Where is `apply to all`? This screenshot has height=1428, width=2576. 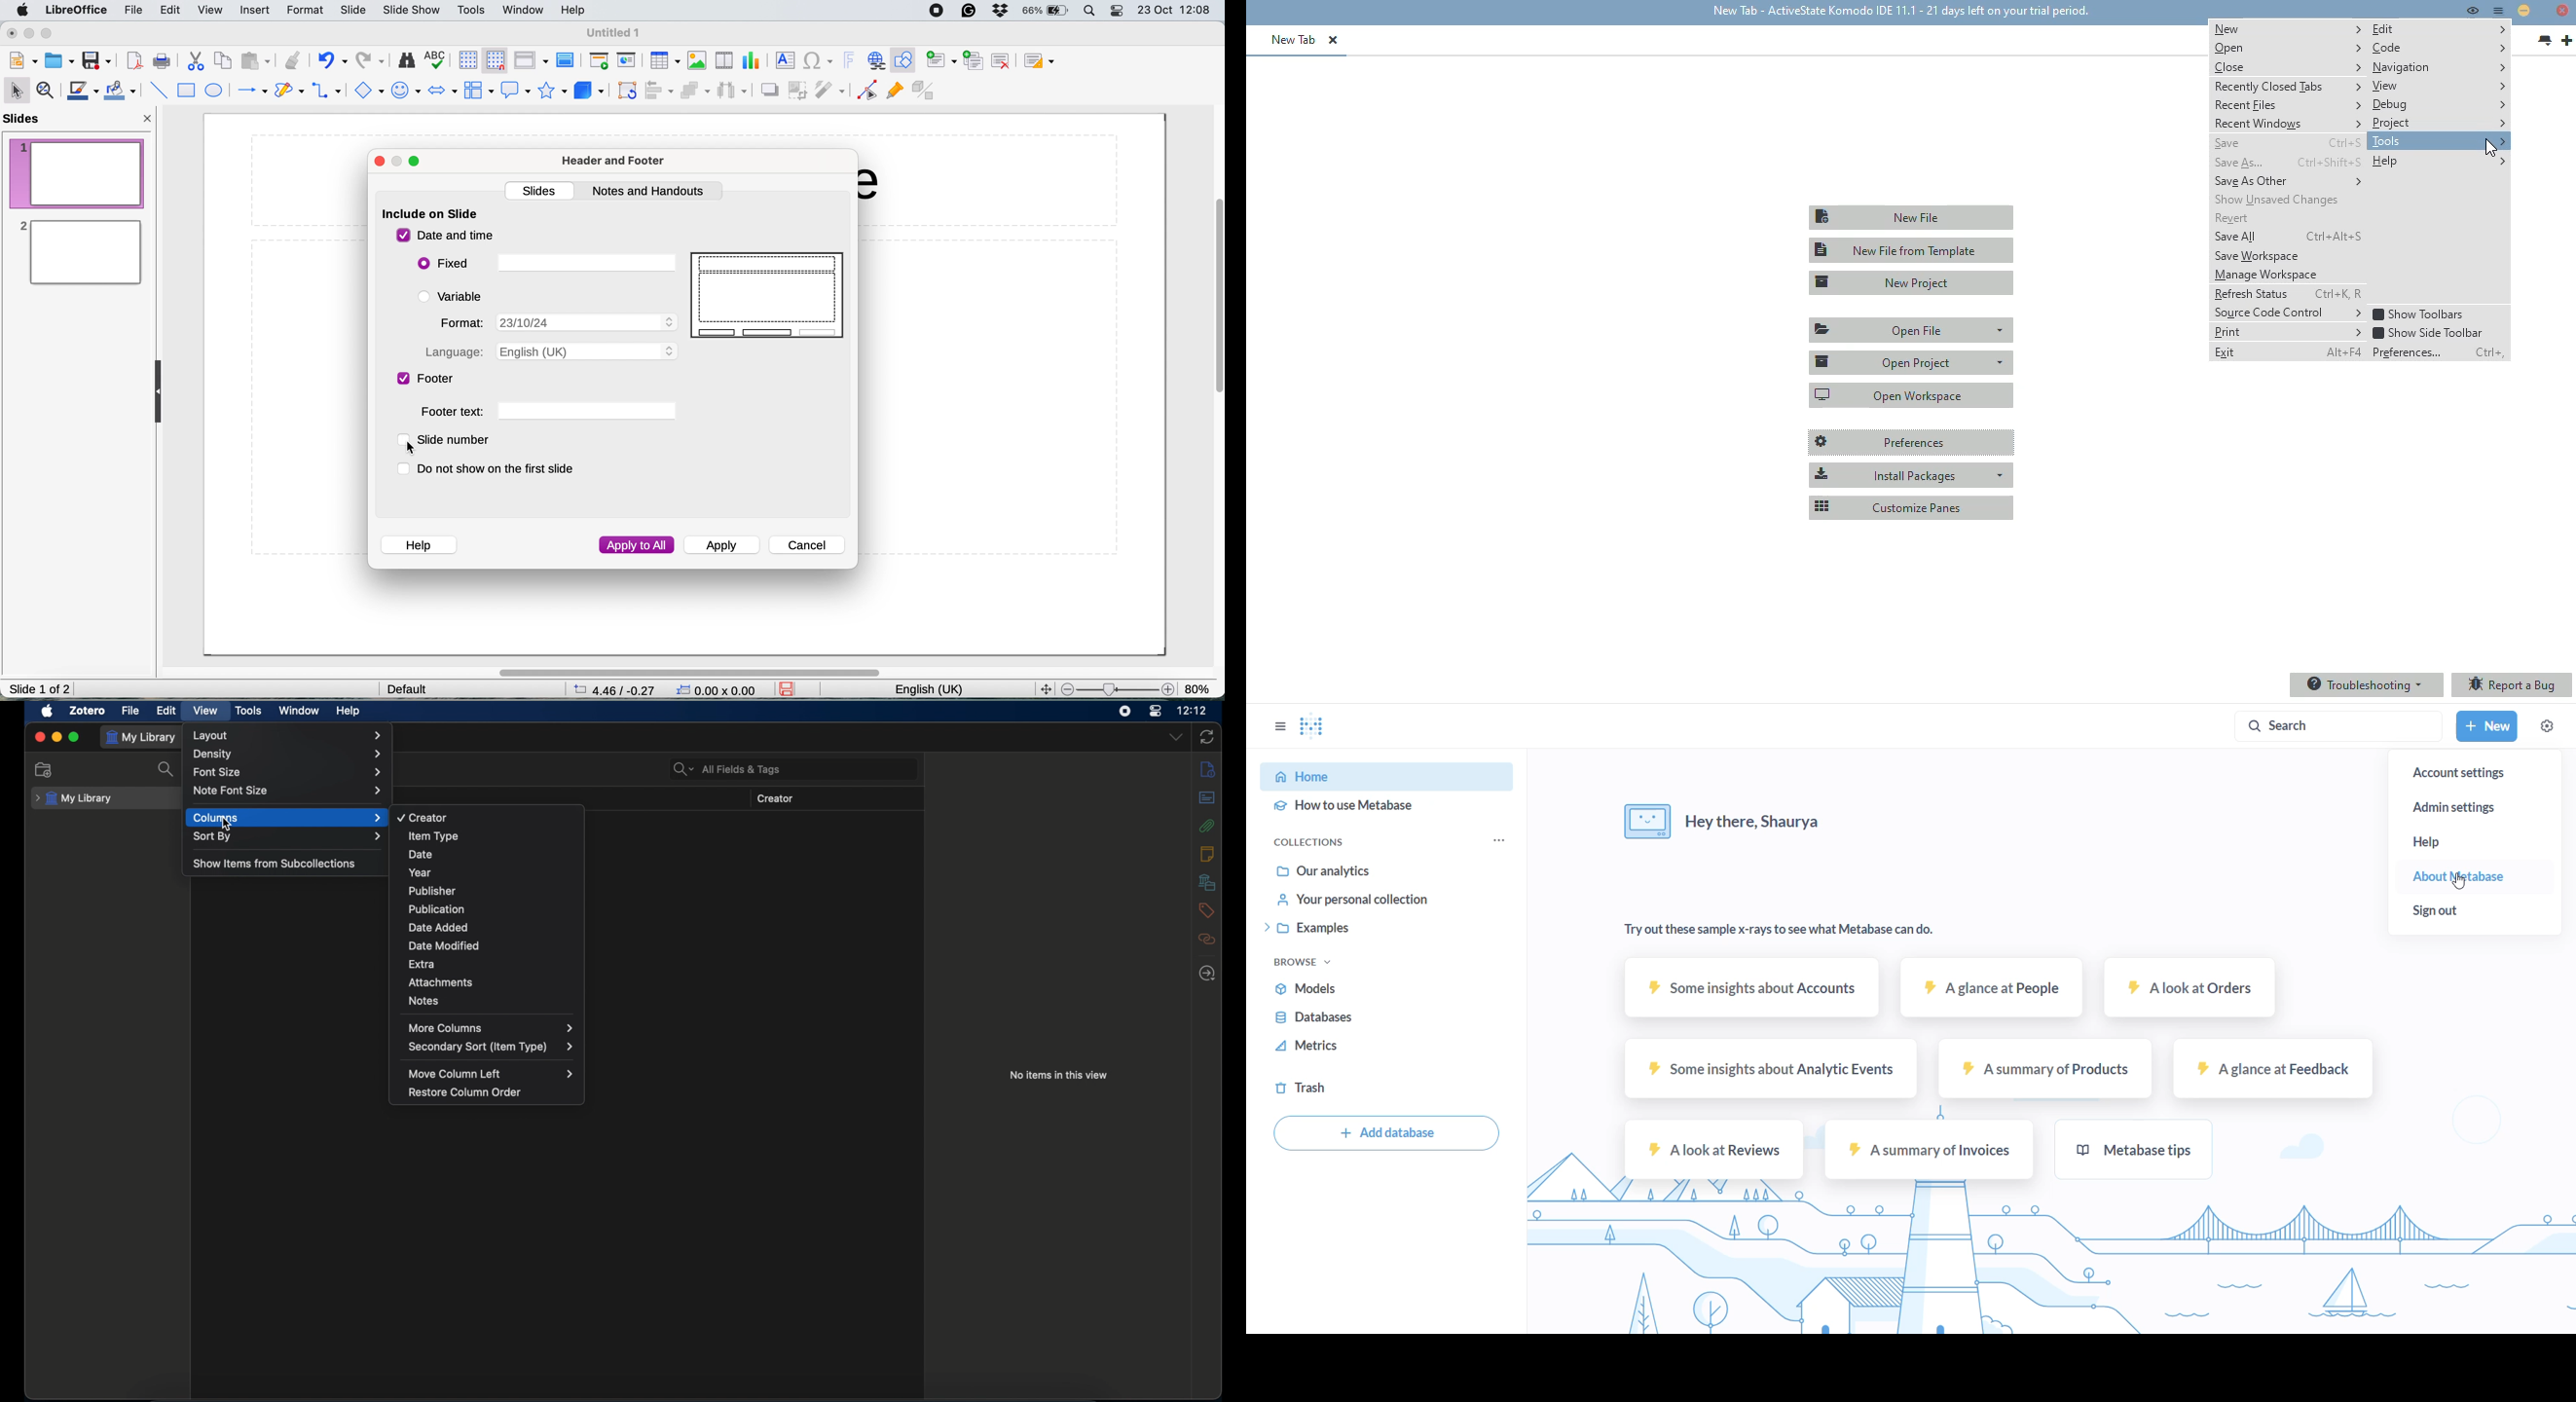
apply to all is located at coordinates (637, 545).